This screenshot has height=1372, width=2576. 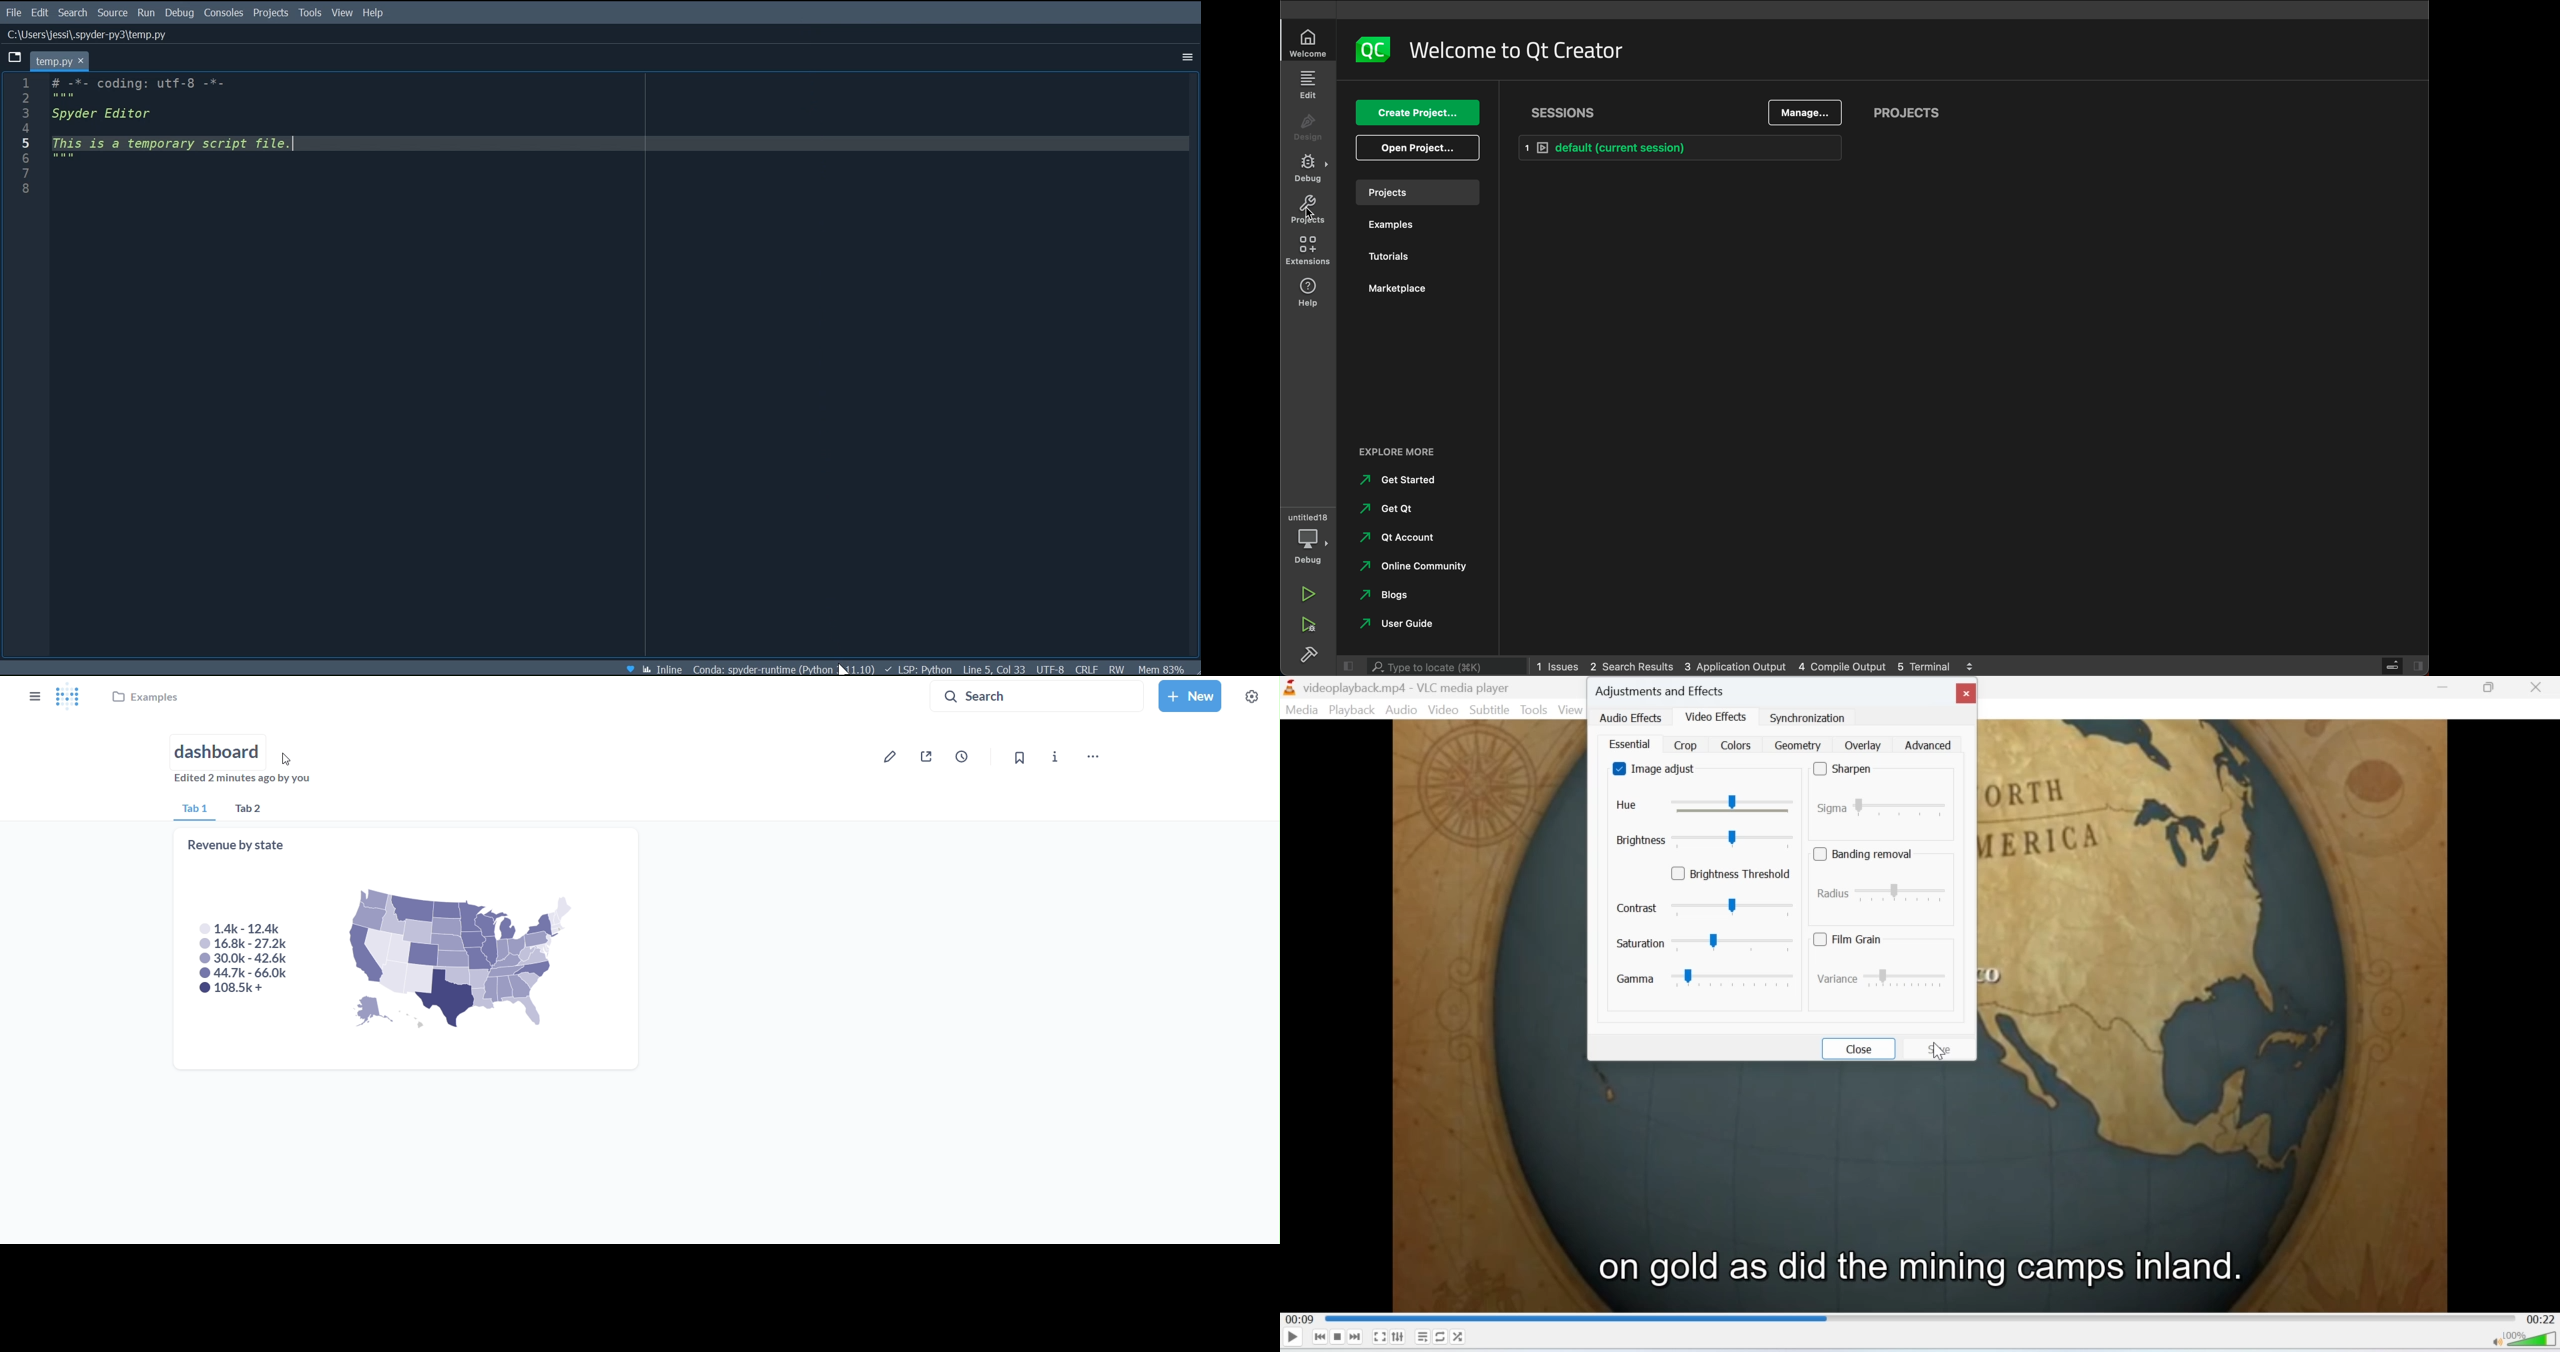 What do you see at coordinates (2445, 688) in the screenshot?
I see `minimise` at bounding box center [2445, 688].